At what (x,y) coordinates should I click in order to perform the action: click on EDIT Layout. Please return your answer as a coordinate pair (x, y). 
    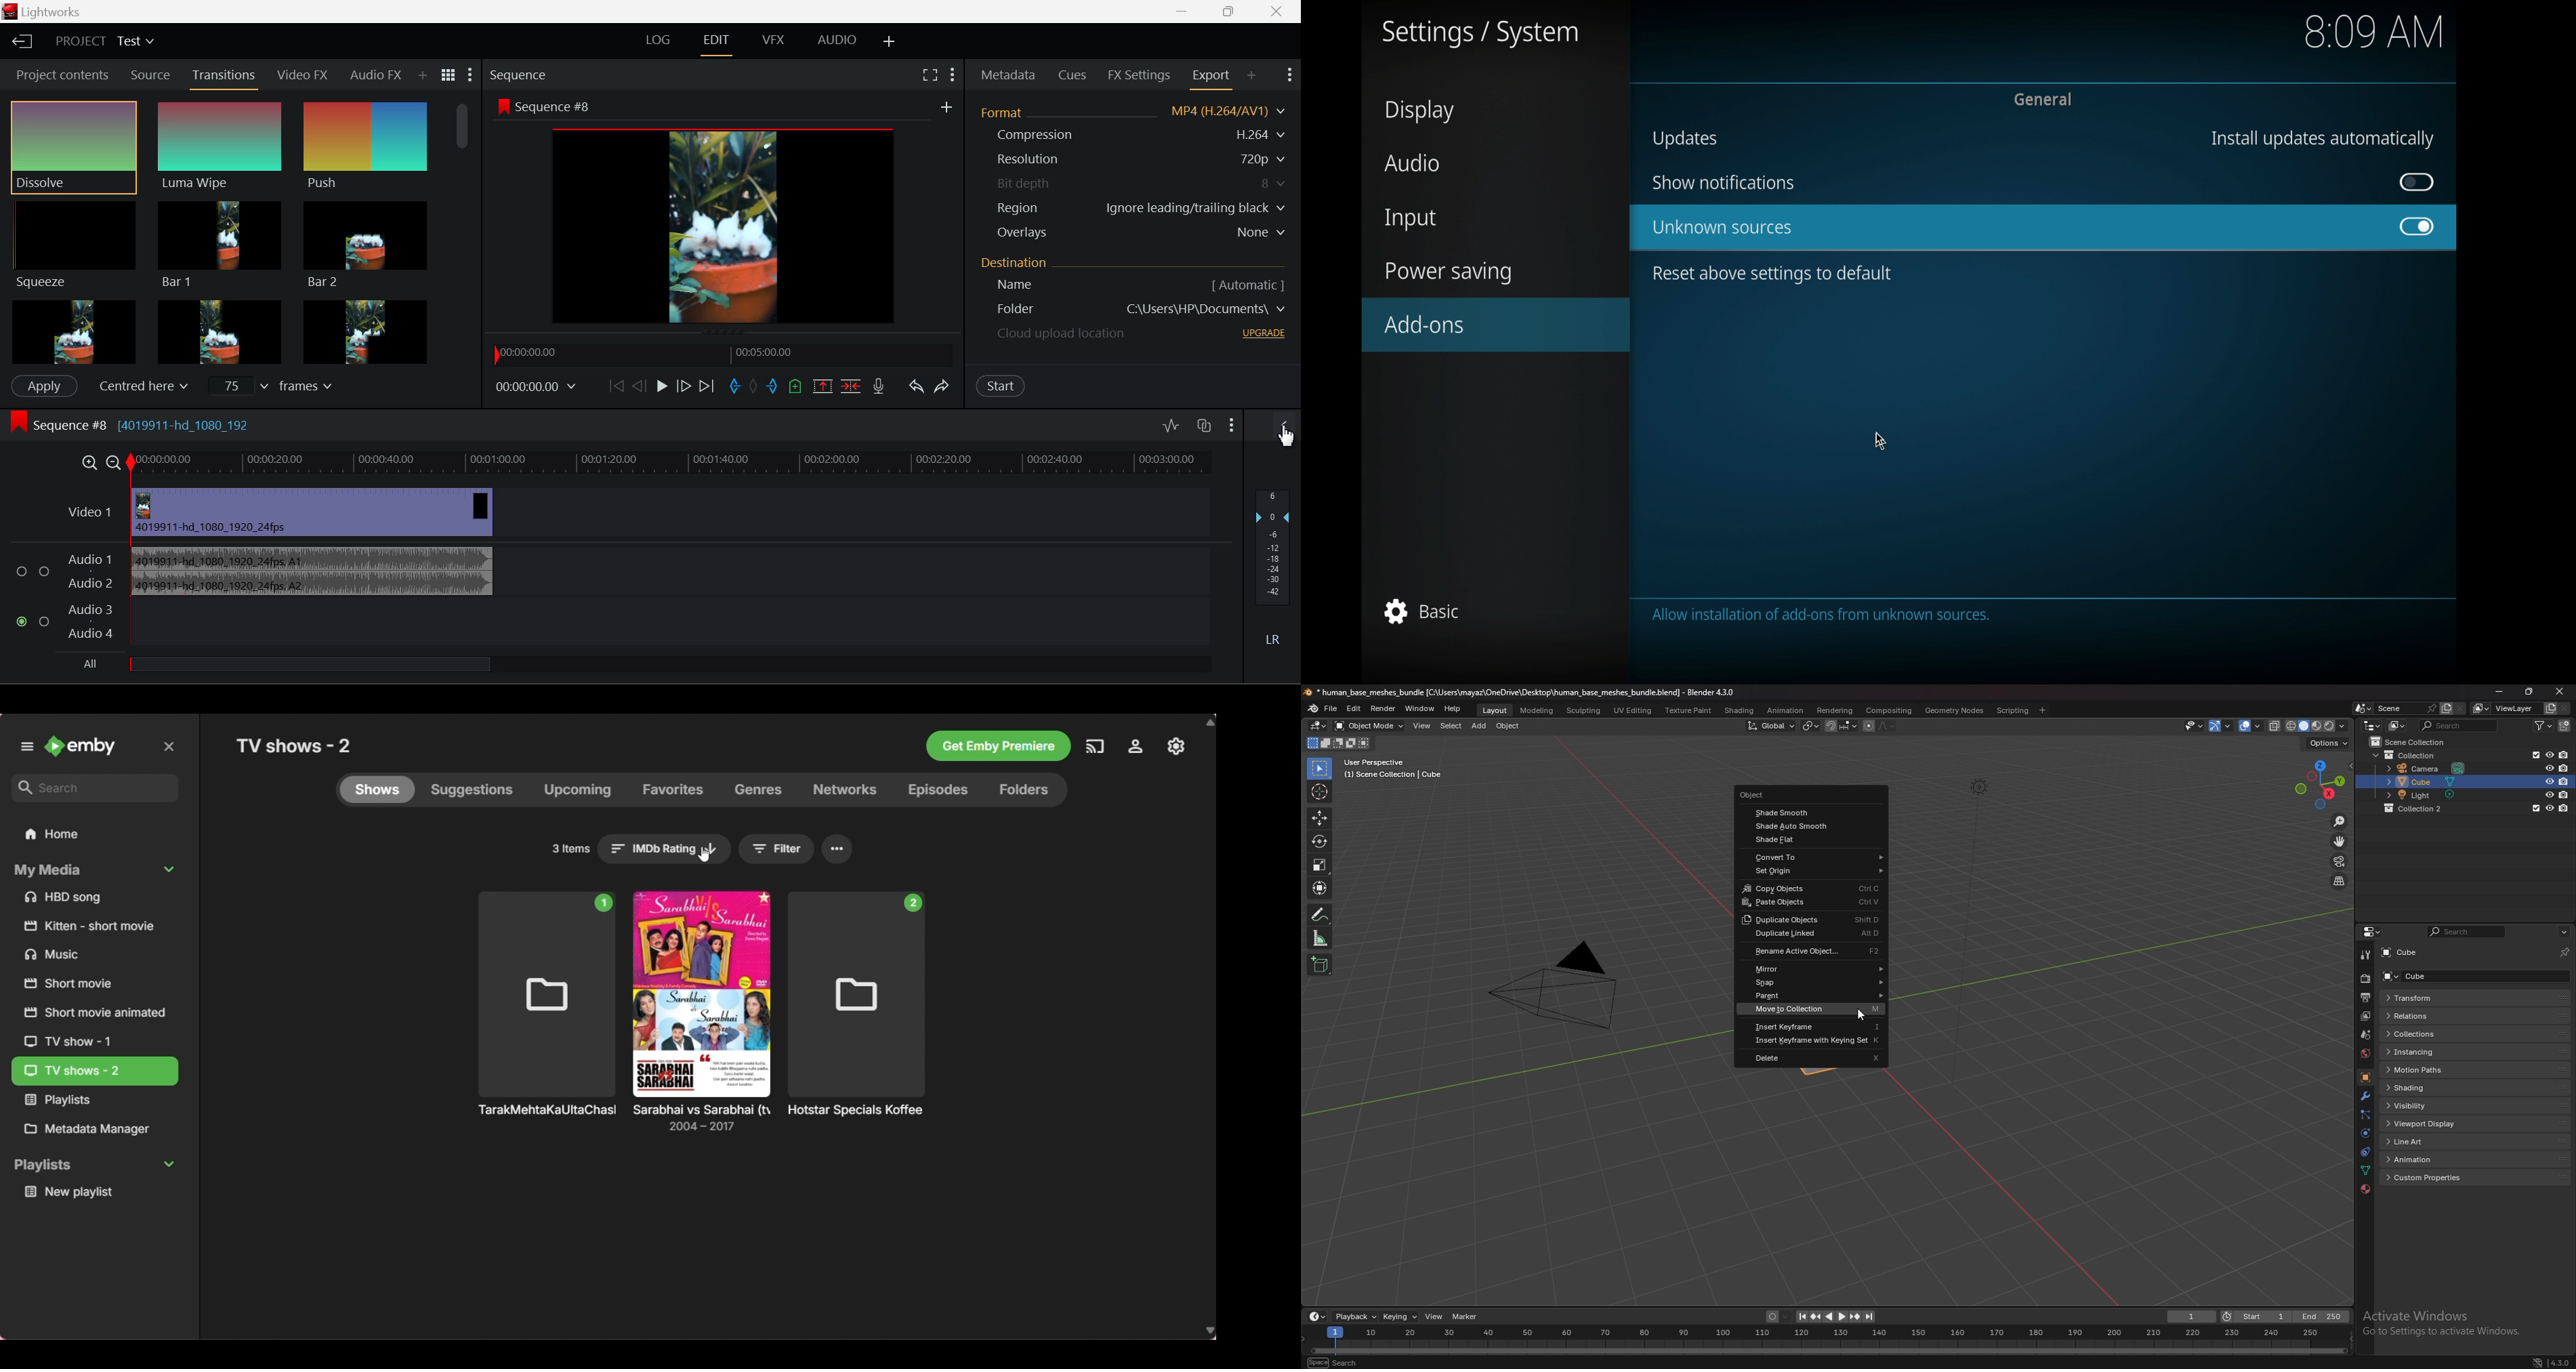
    Looking at the image, I should click on (719, 43).